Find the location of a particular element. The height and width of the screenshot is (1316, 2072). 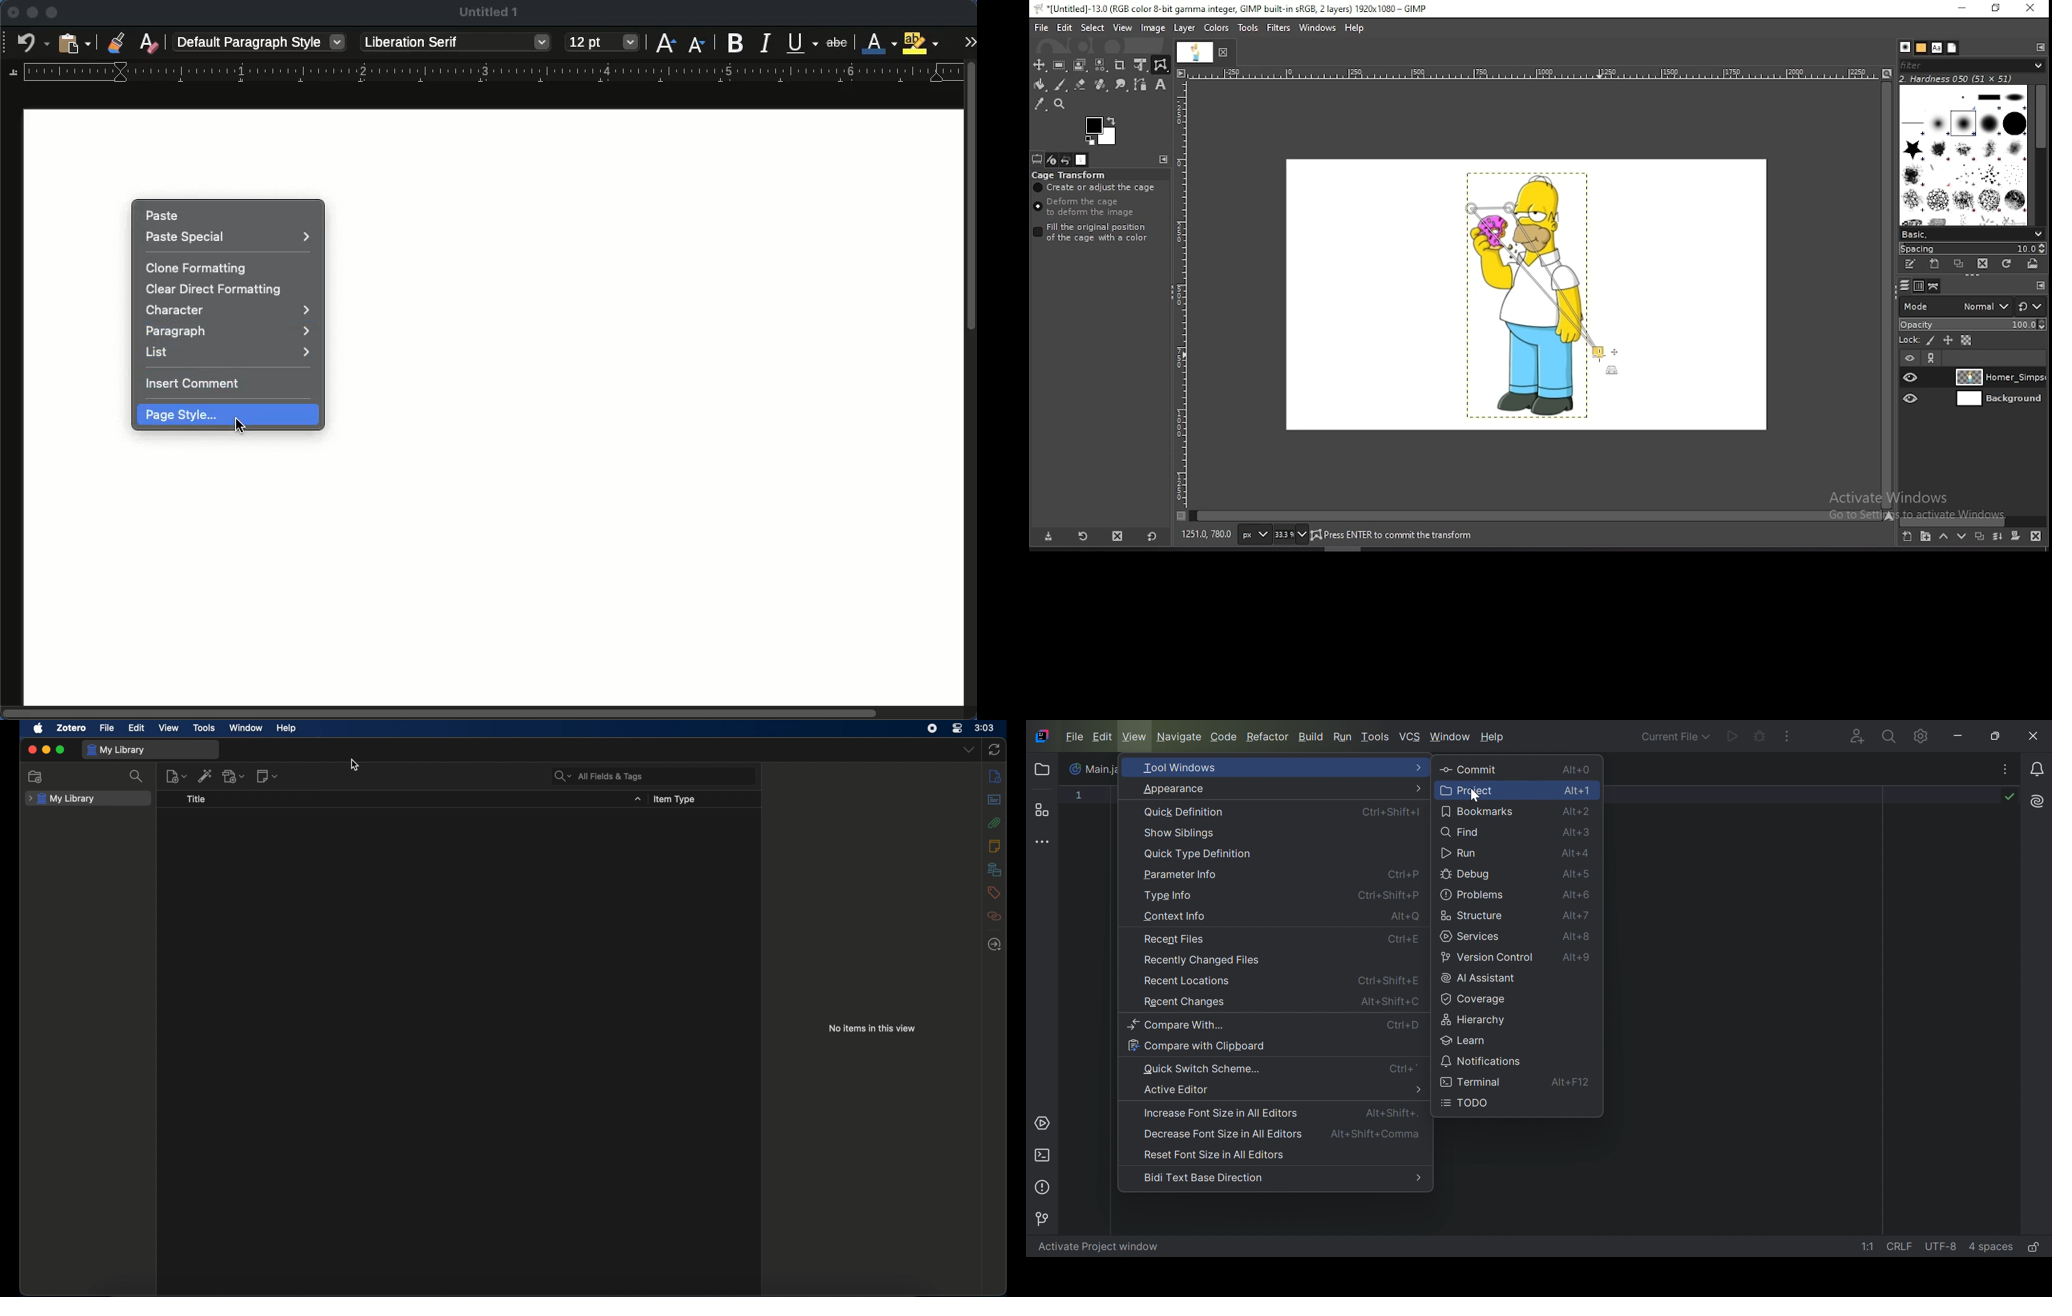

Project is located at coordinates (1045, 770).